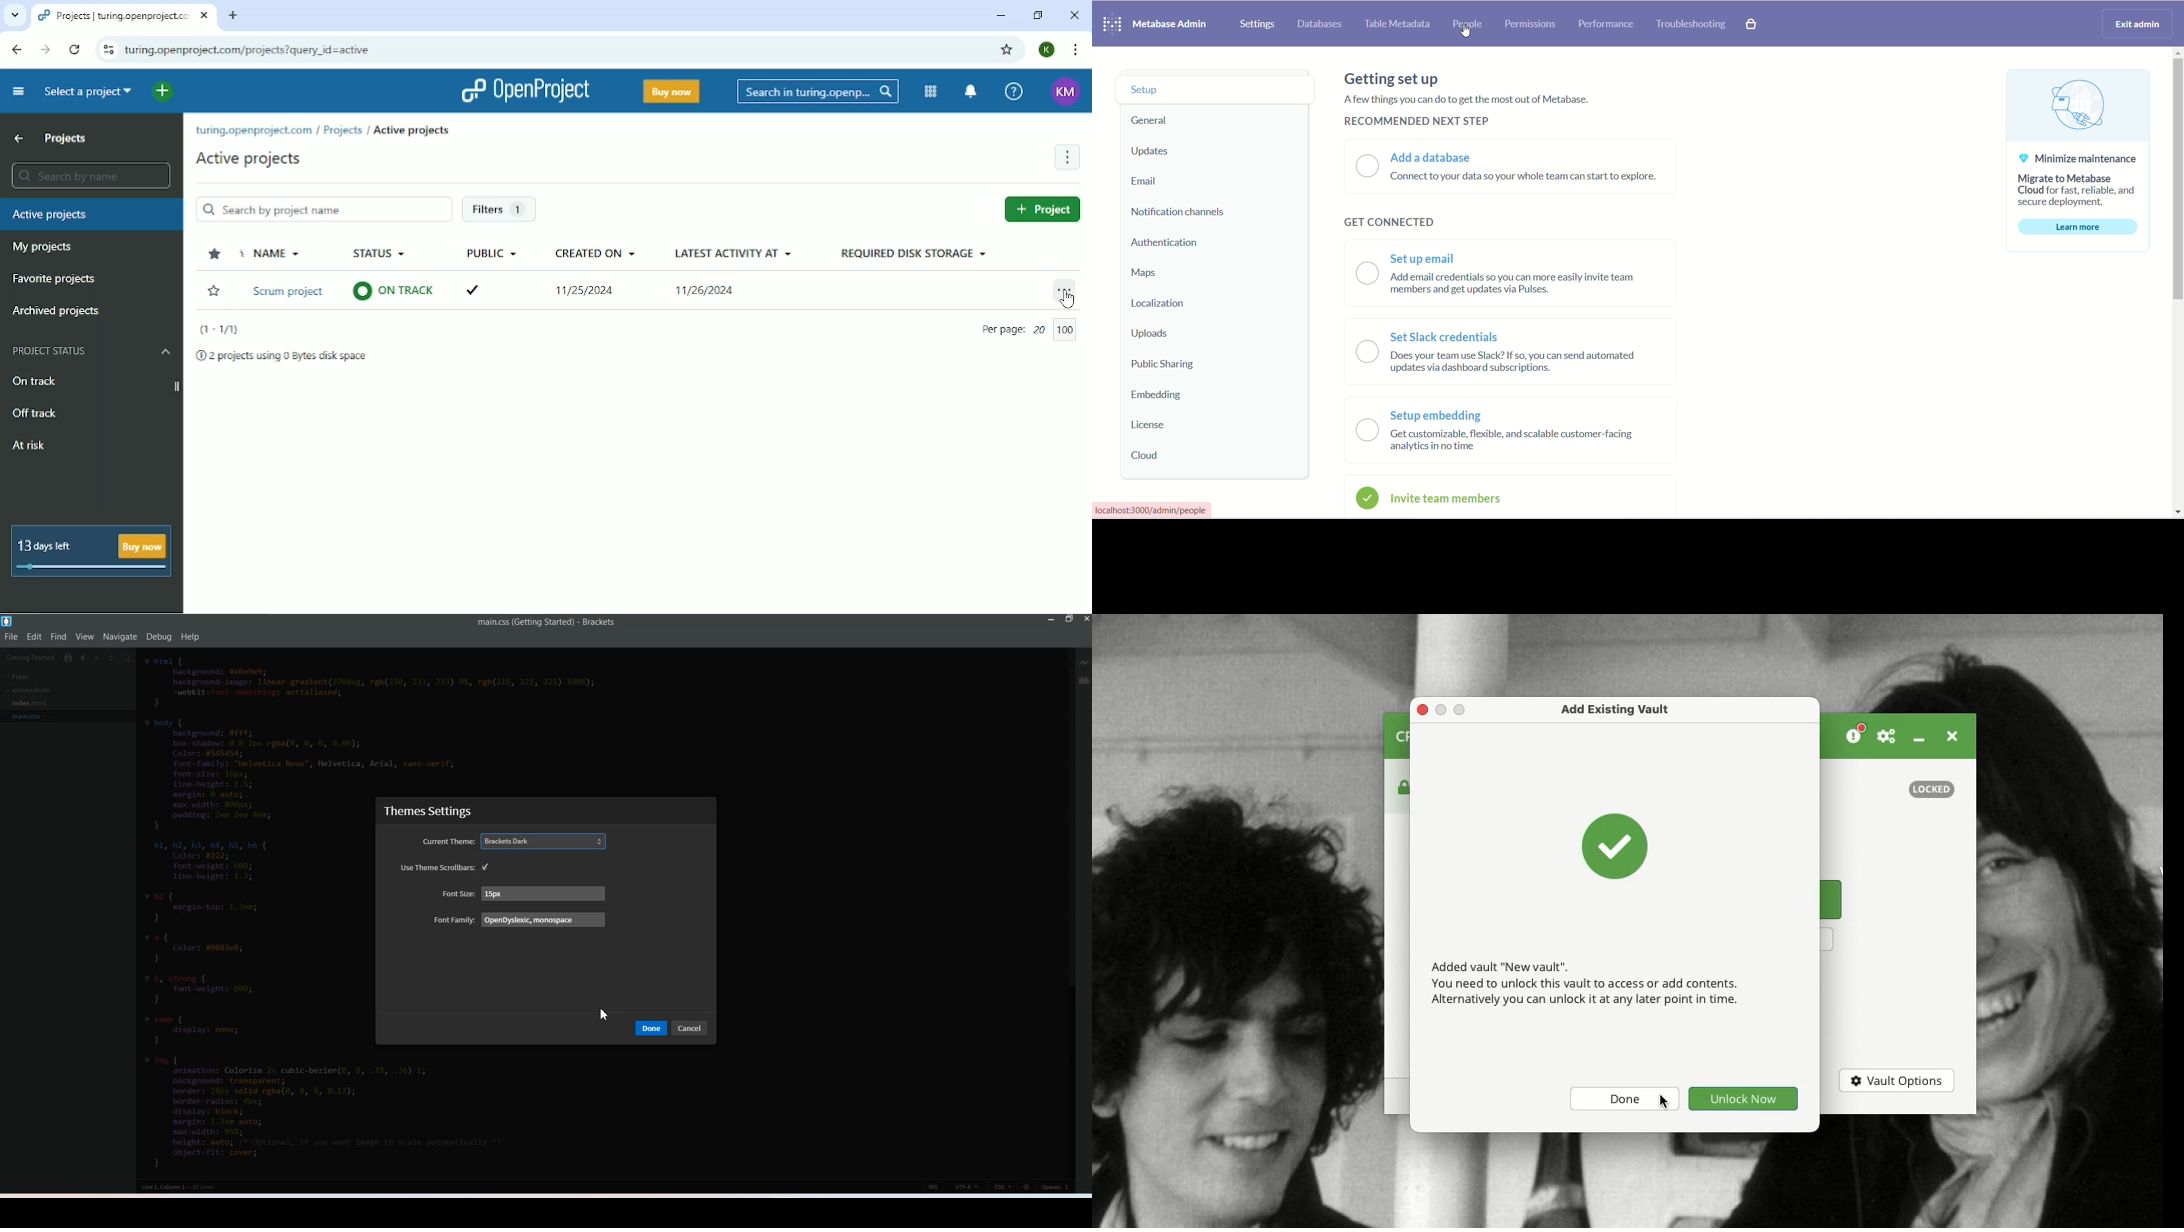  What do you see at coordinates (59, 636) in the screenshot?
I see `Find` at bounding box center [59, 636].